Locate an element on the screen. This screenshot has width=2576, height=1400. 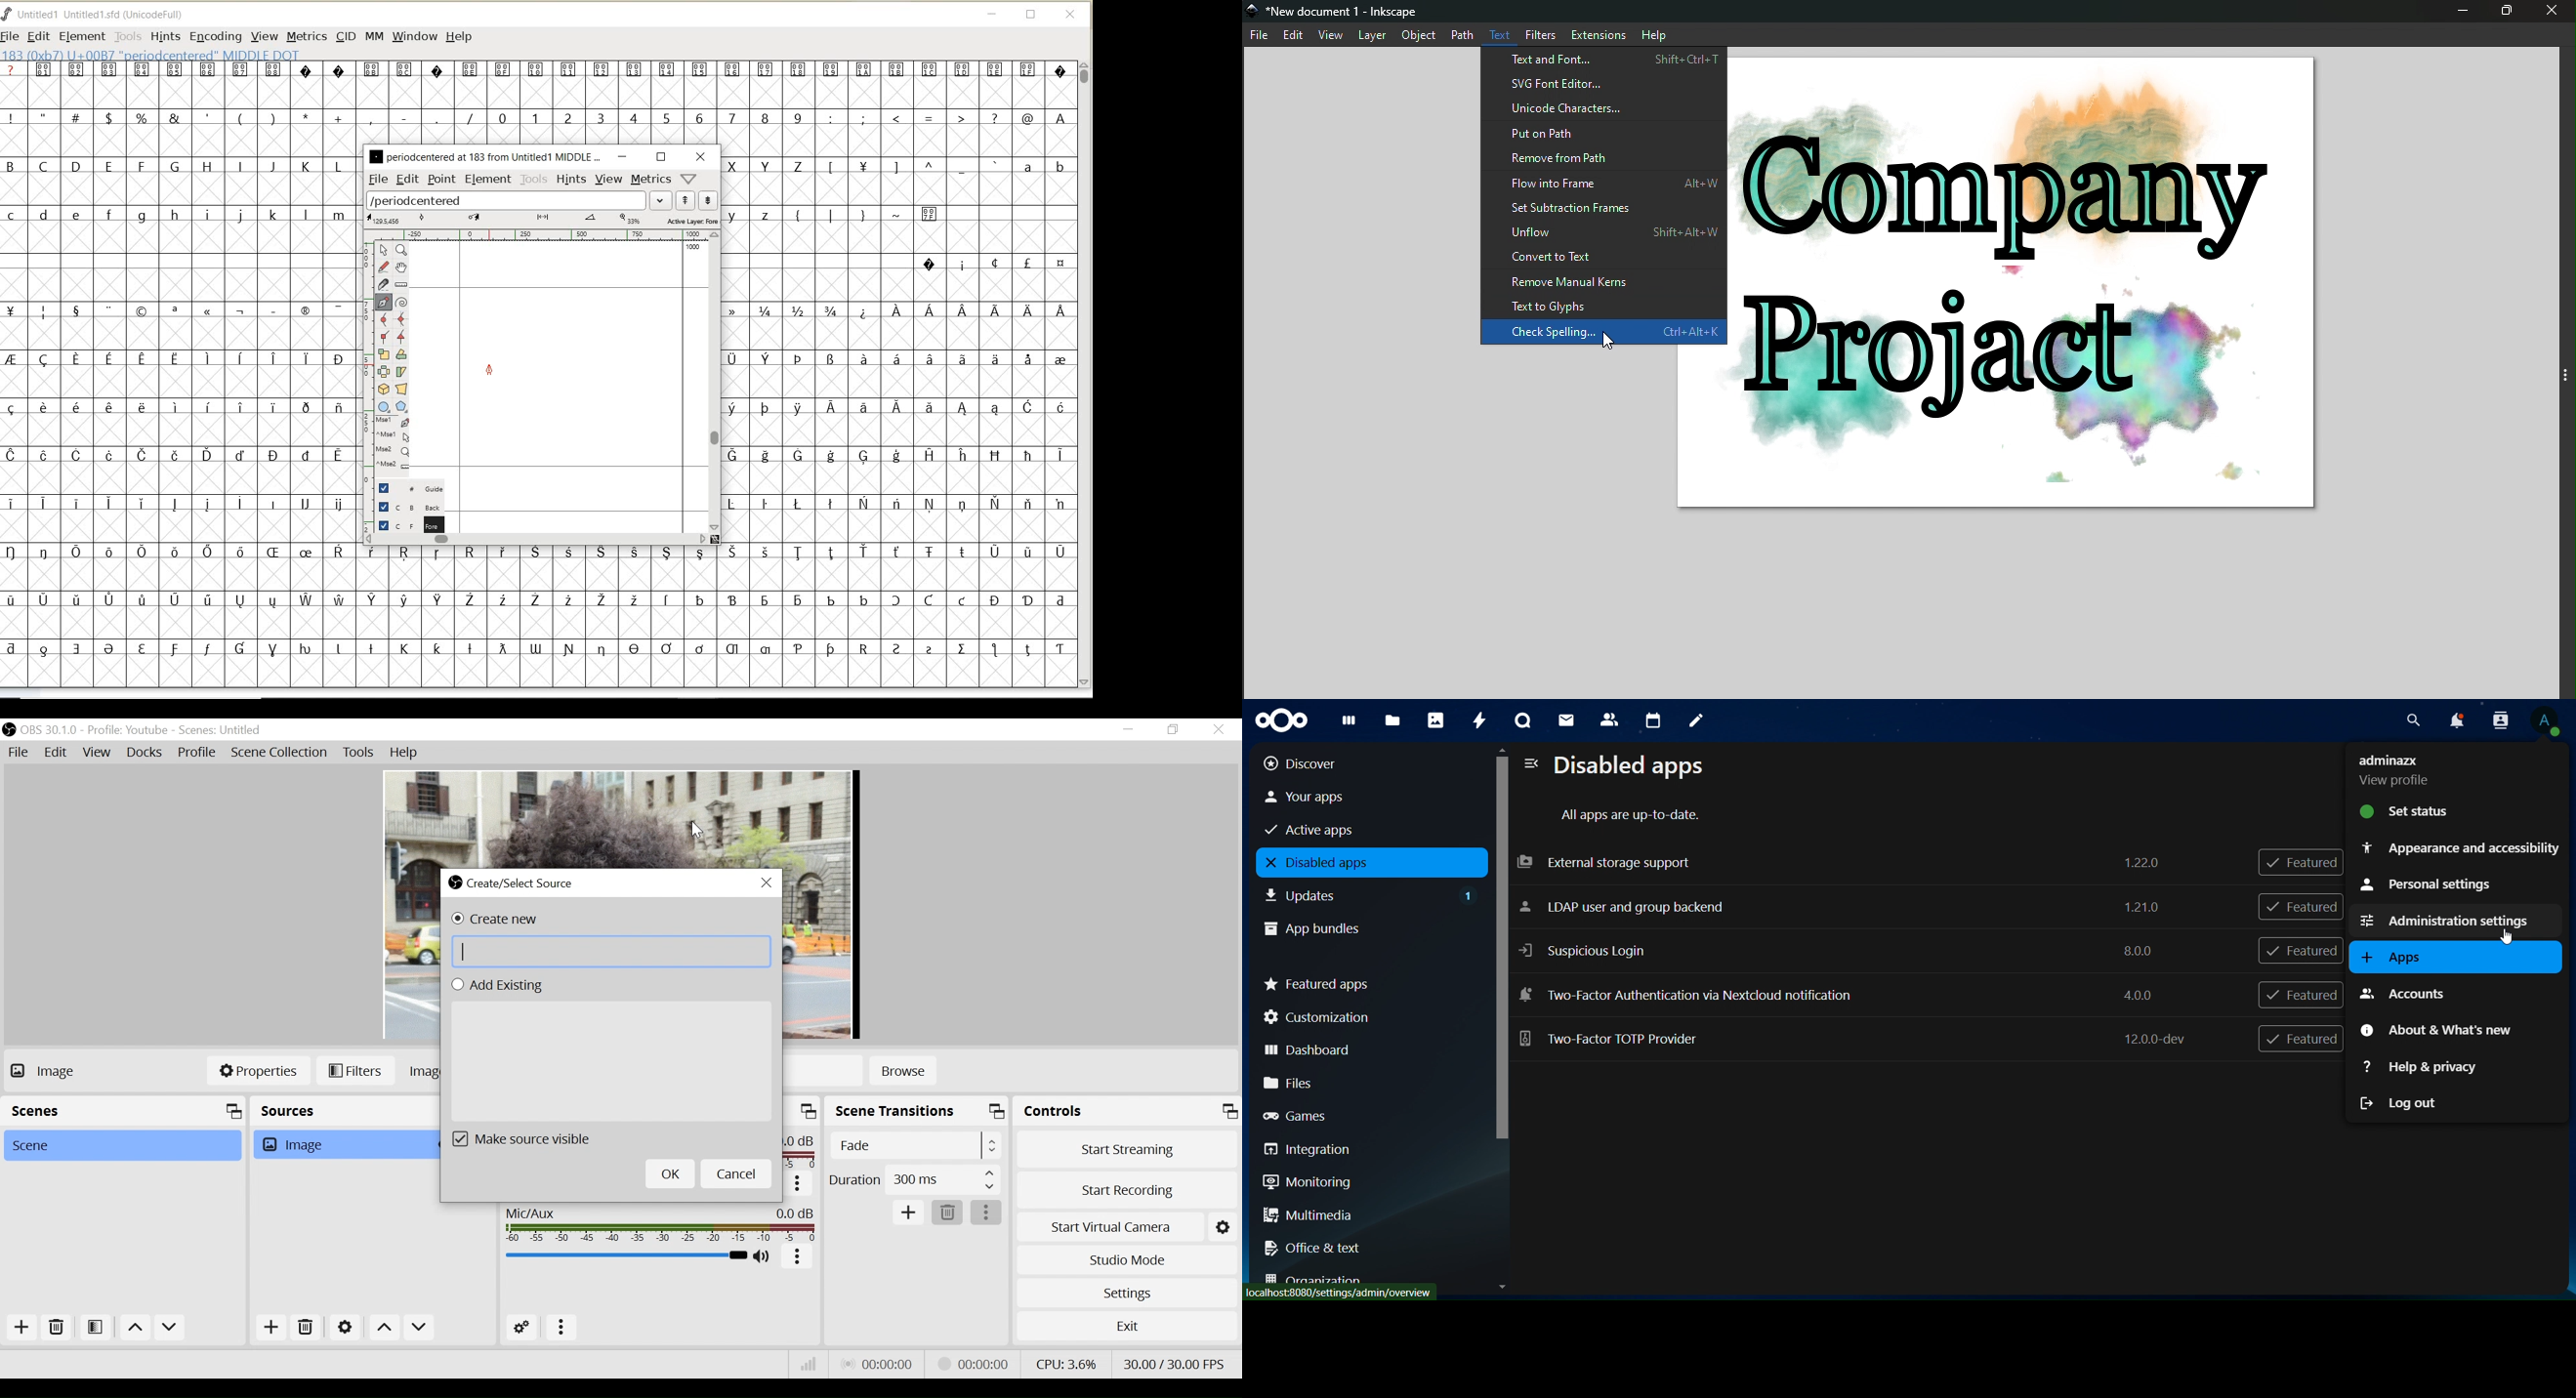
guide is located at coordinates (407, 489).